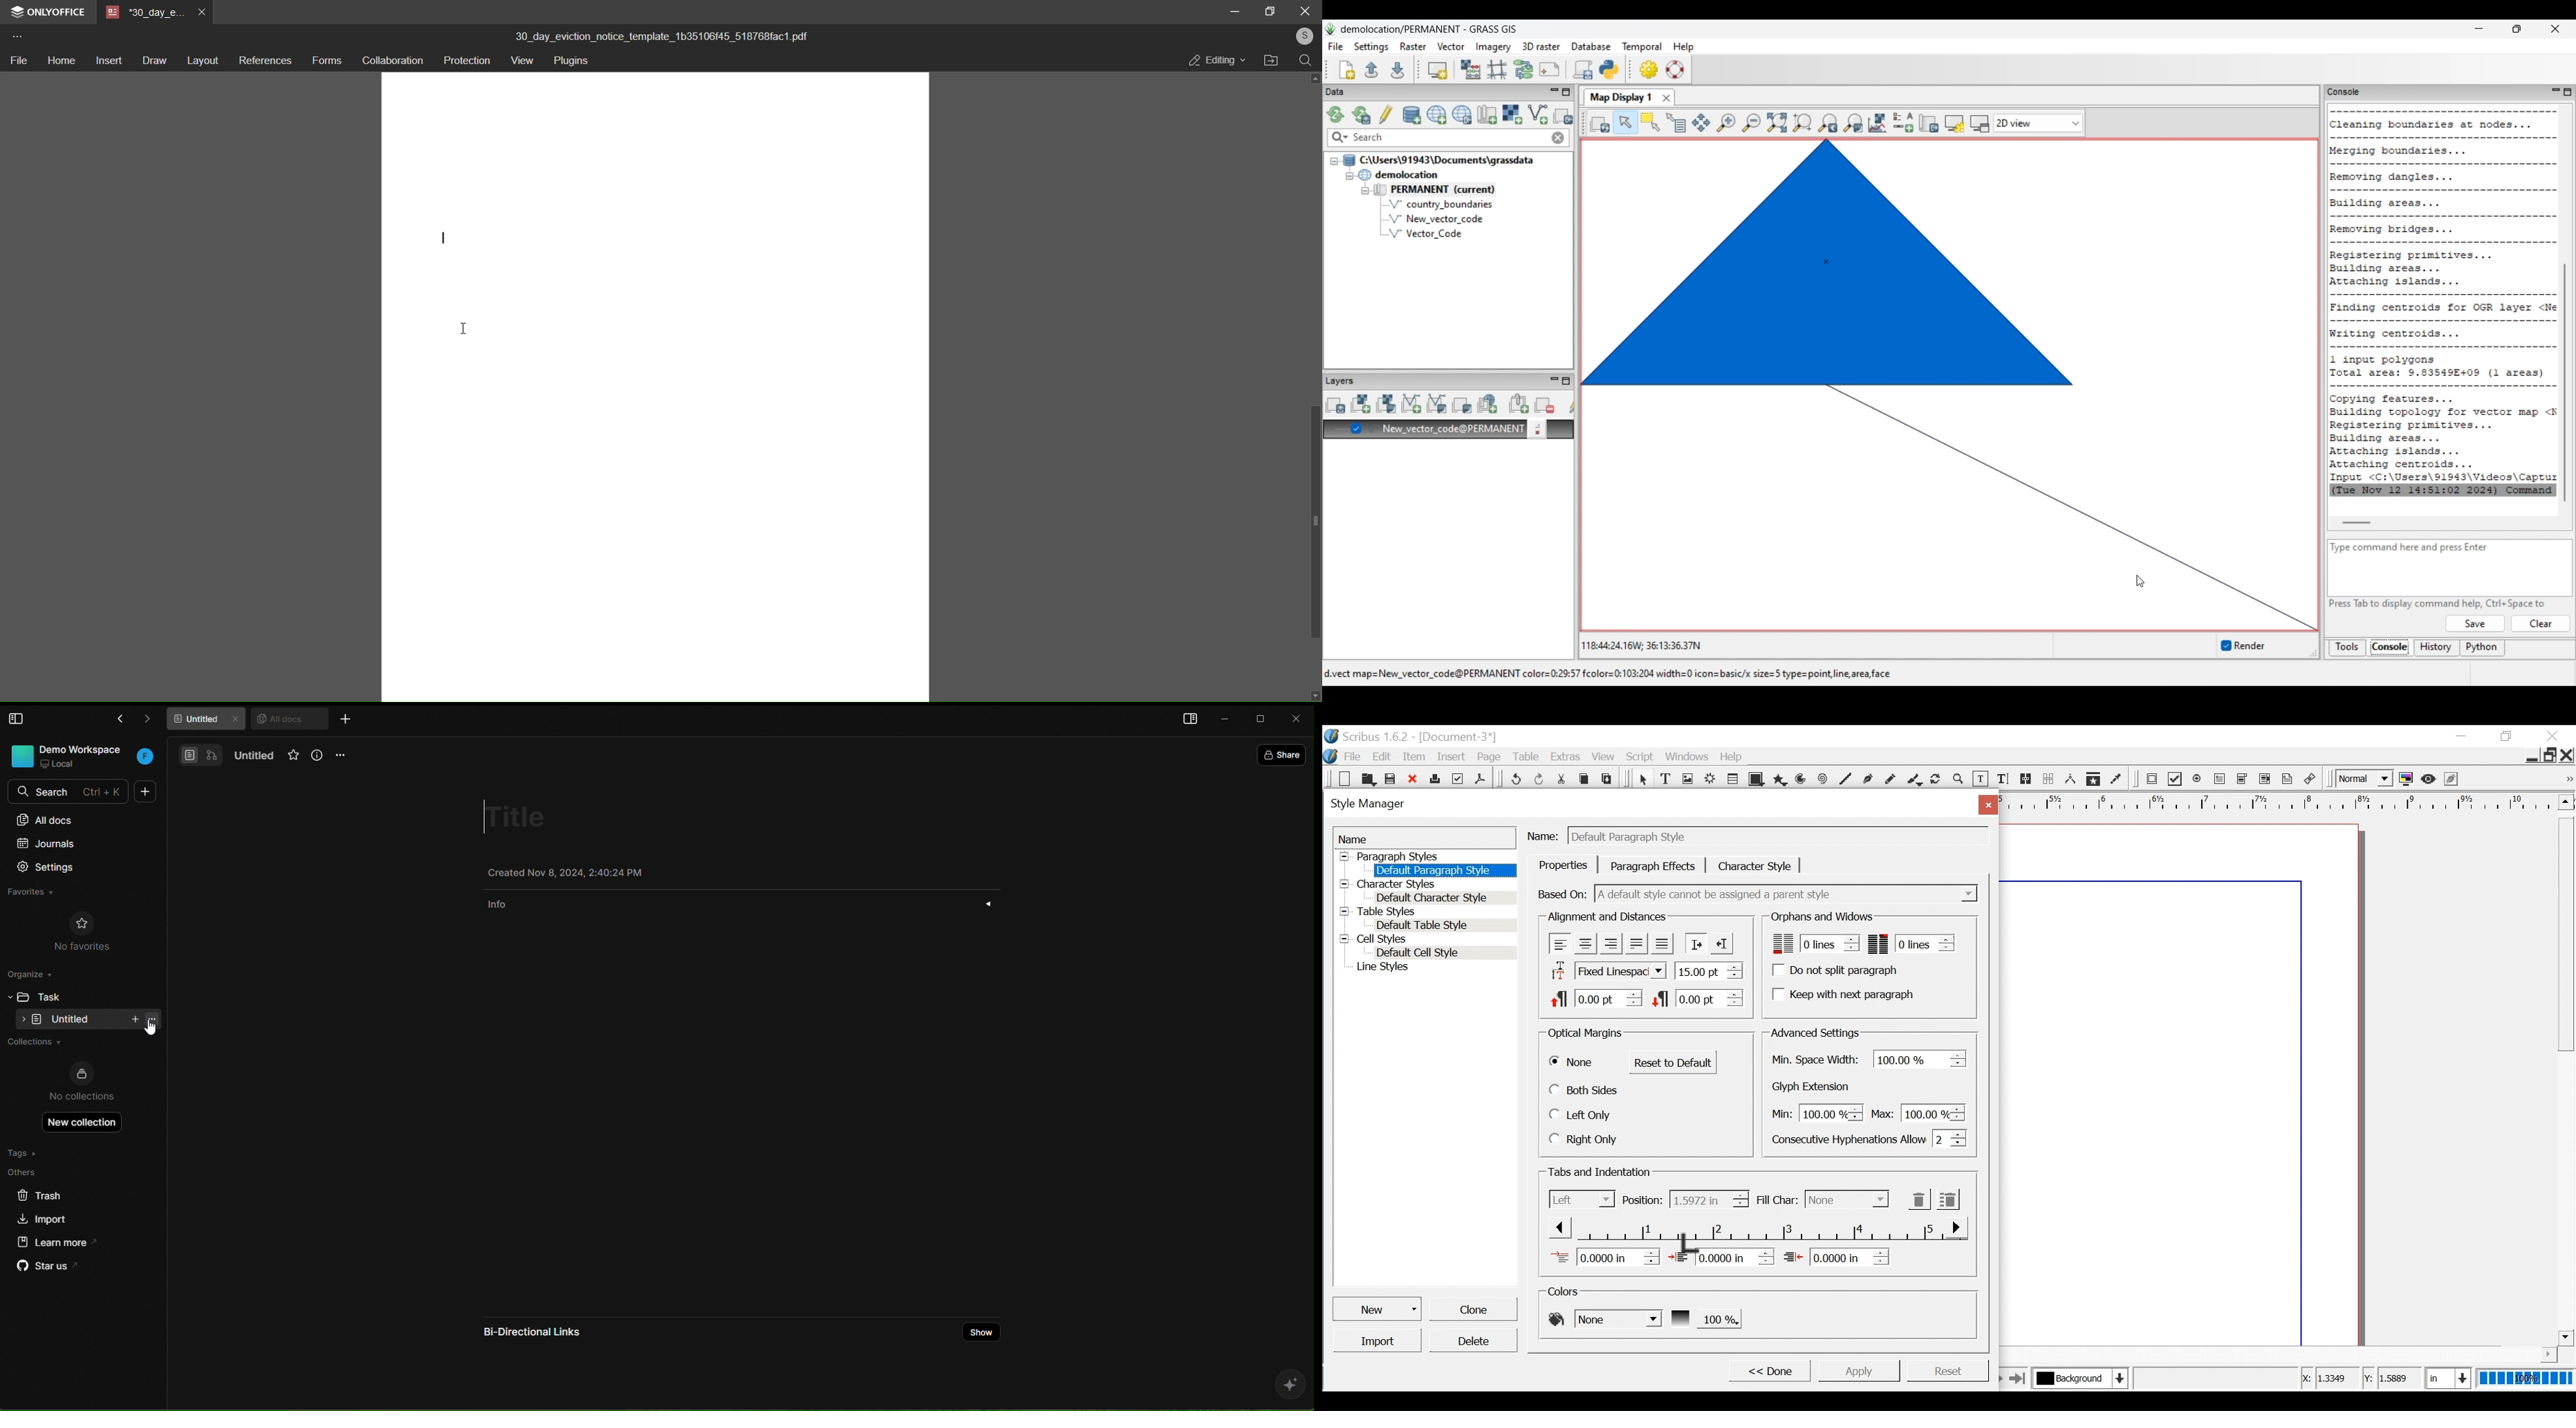 Image resolution: width=2576 pixels, height=1428 pixels. Describe the element at coordinates (1635, 943) in the screenshot. I see `Align Justified` at that location.